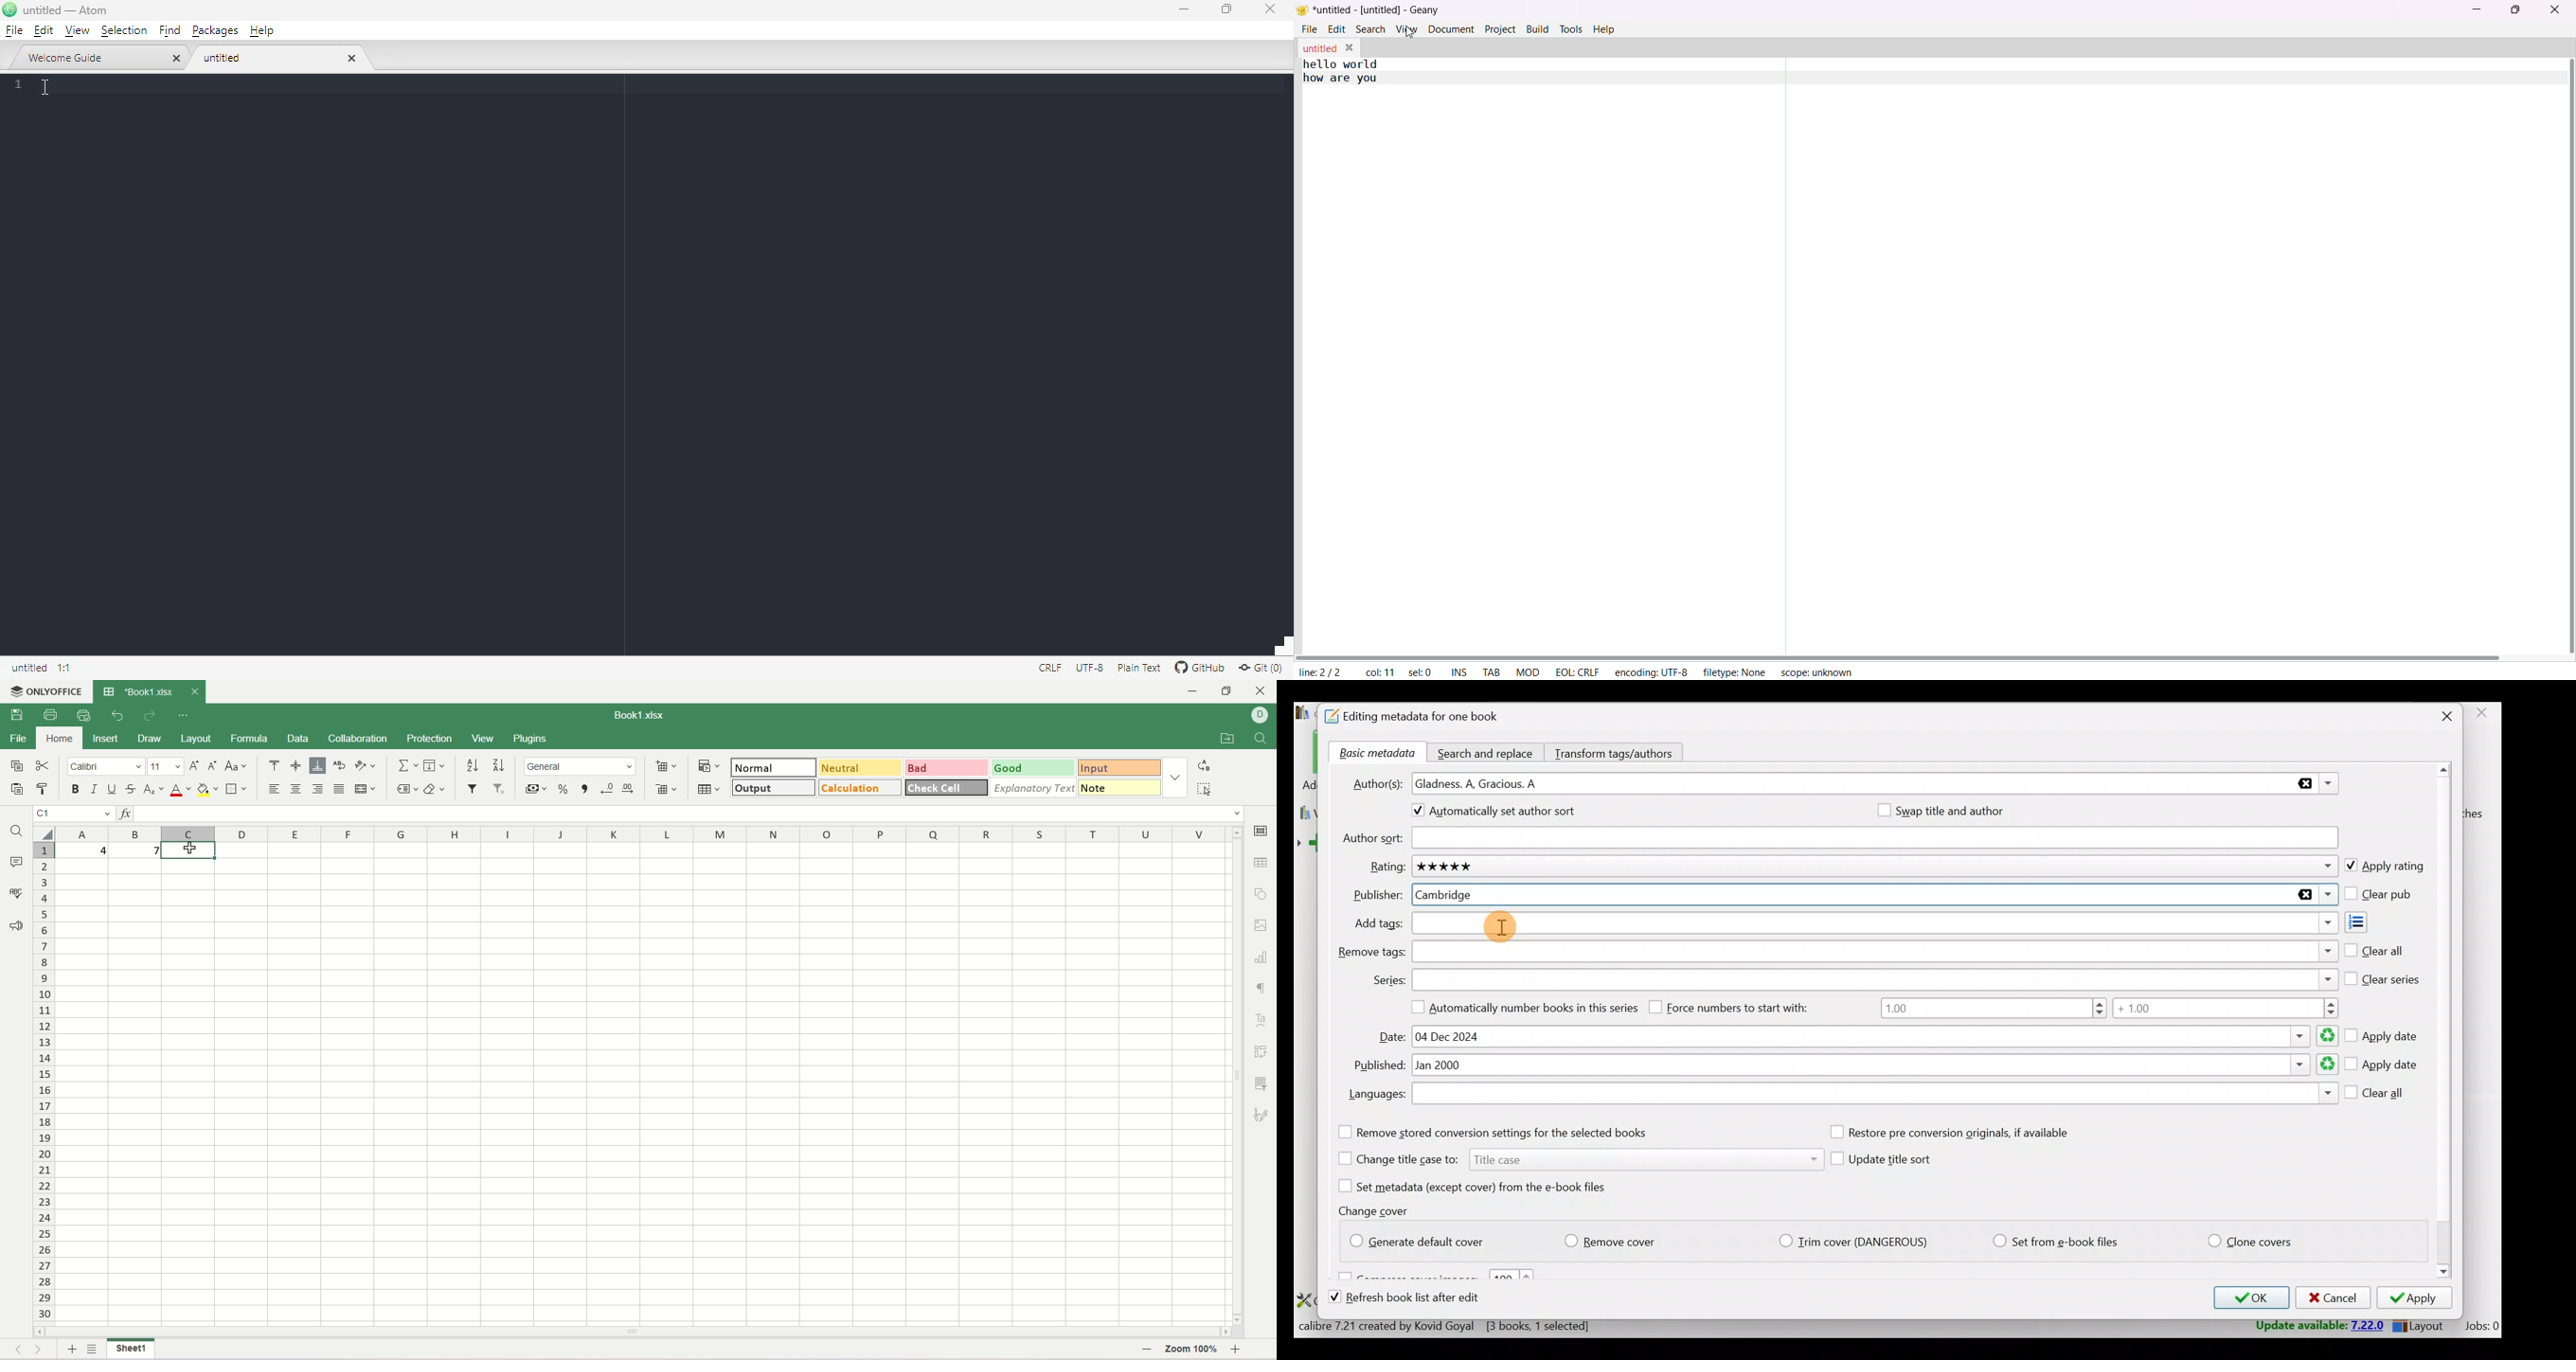 This screenshot has width=2576, height=1372. What do you see at coordinates (711, 764) in the screenshot?
I see `conditional formatting` at bounding box center [711, 764].